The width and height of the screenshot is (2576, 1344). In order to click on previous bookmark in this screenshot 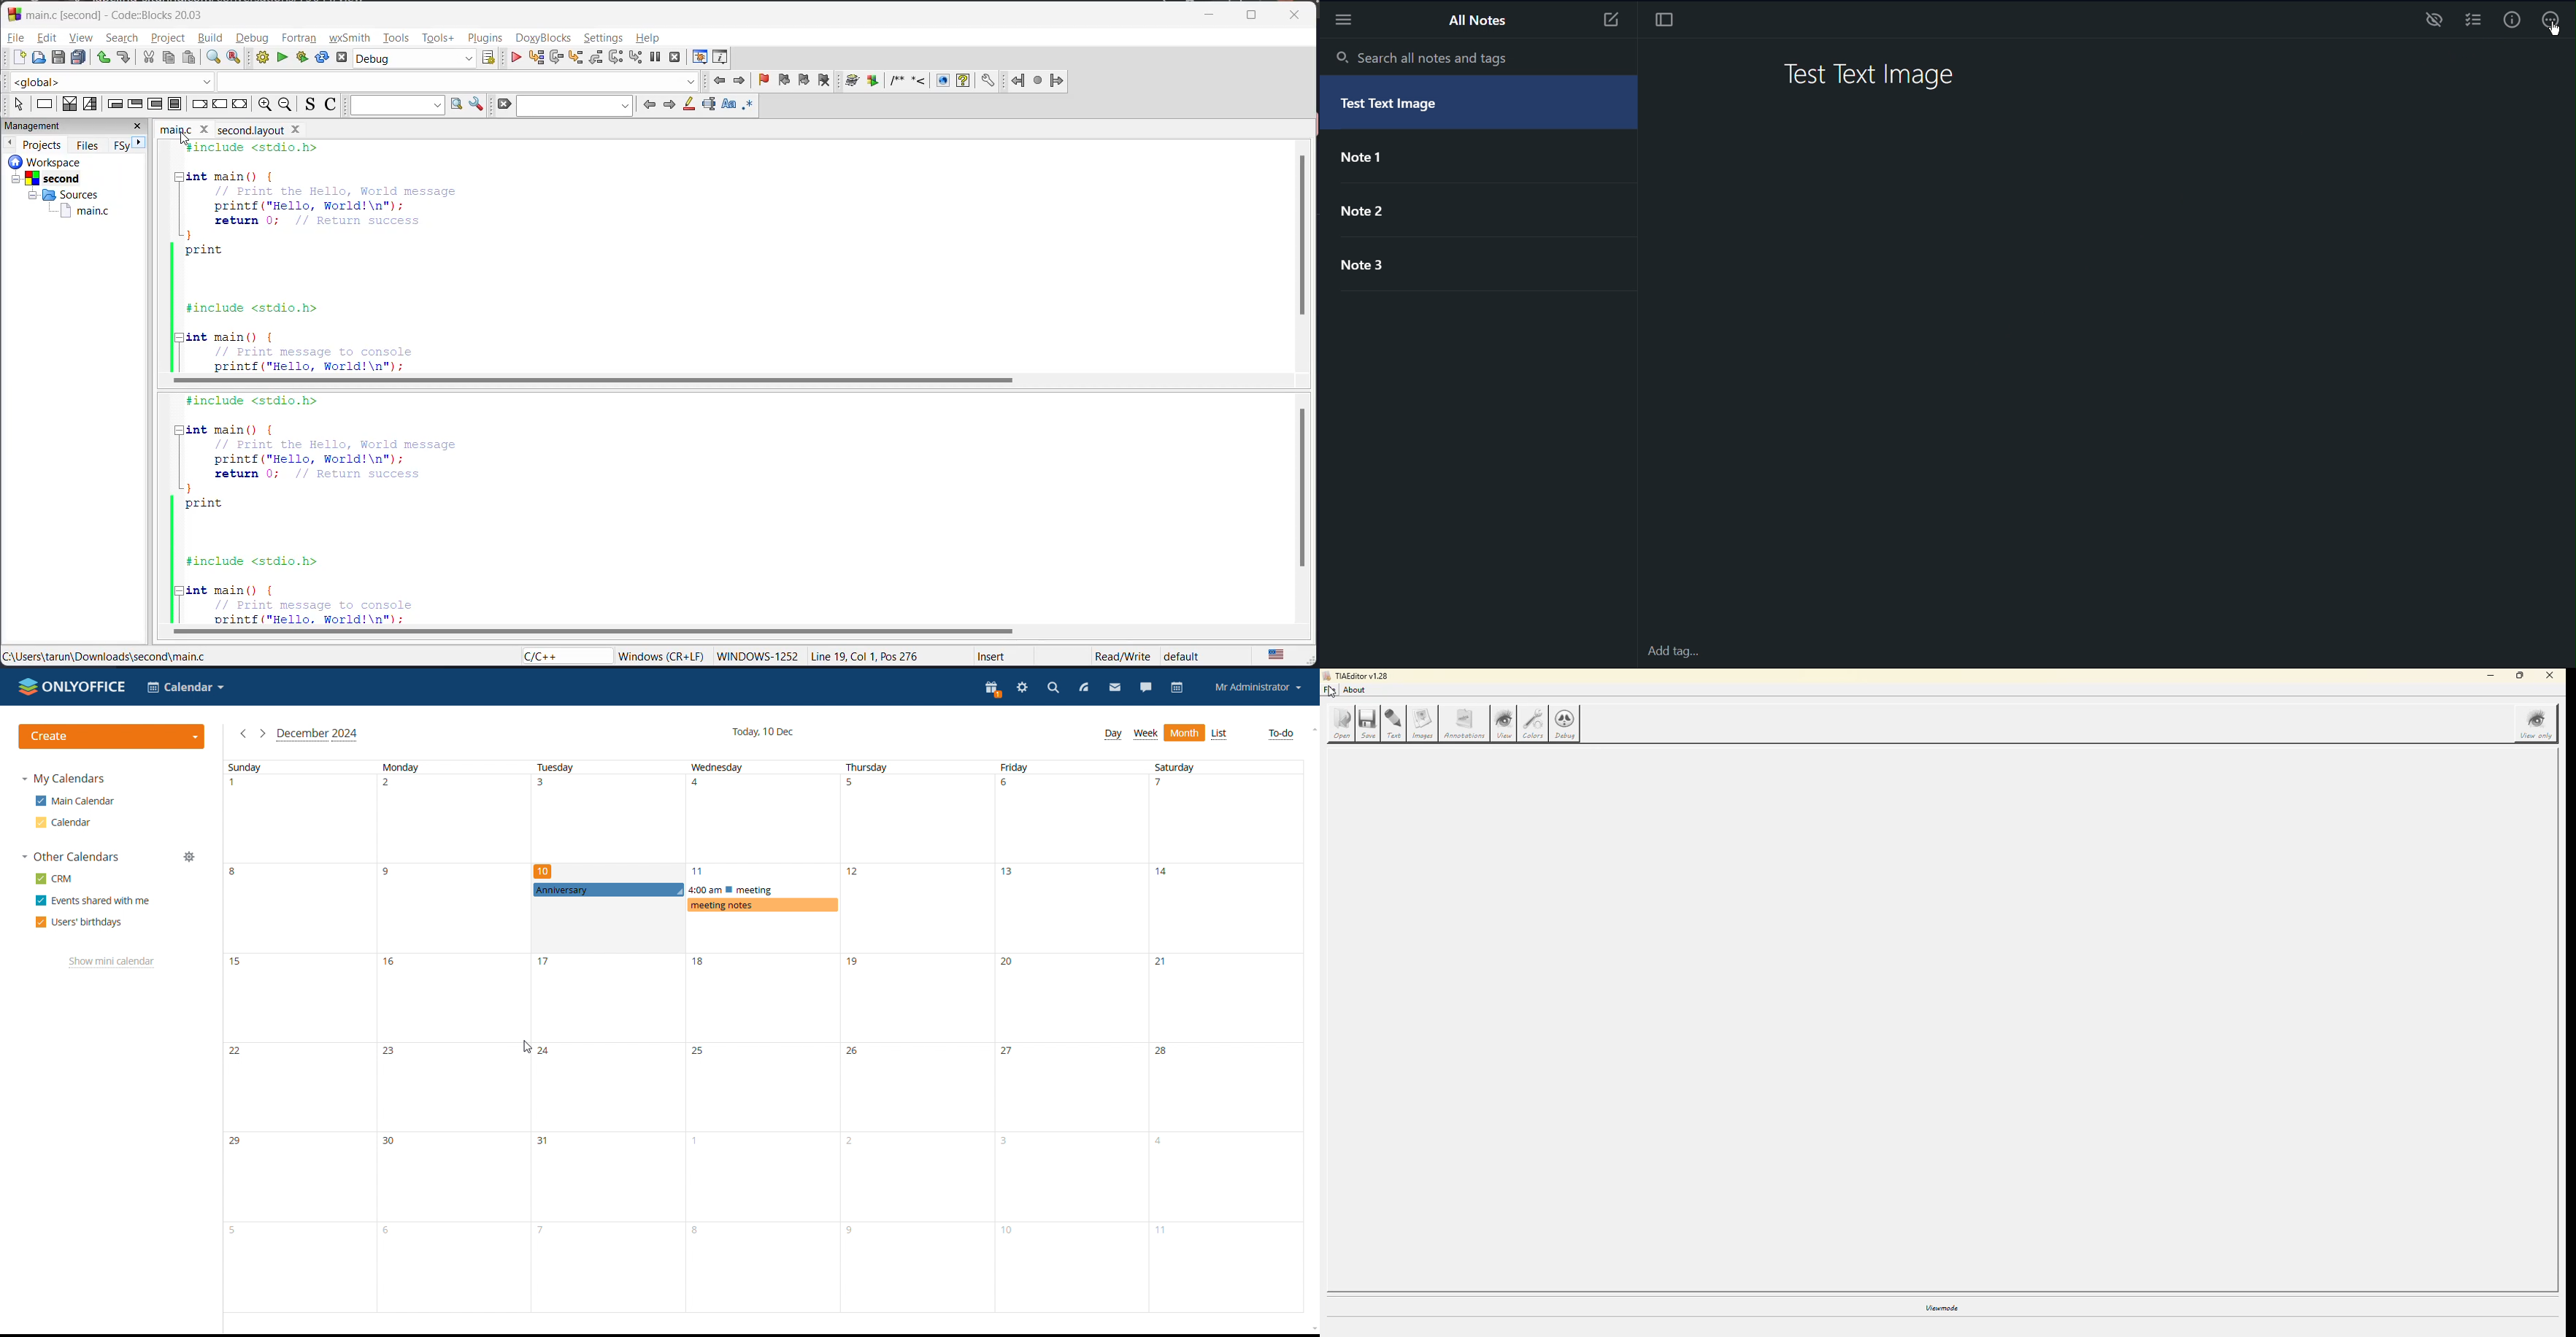, I will do `click(786, 80)`.